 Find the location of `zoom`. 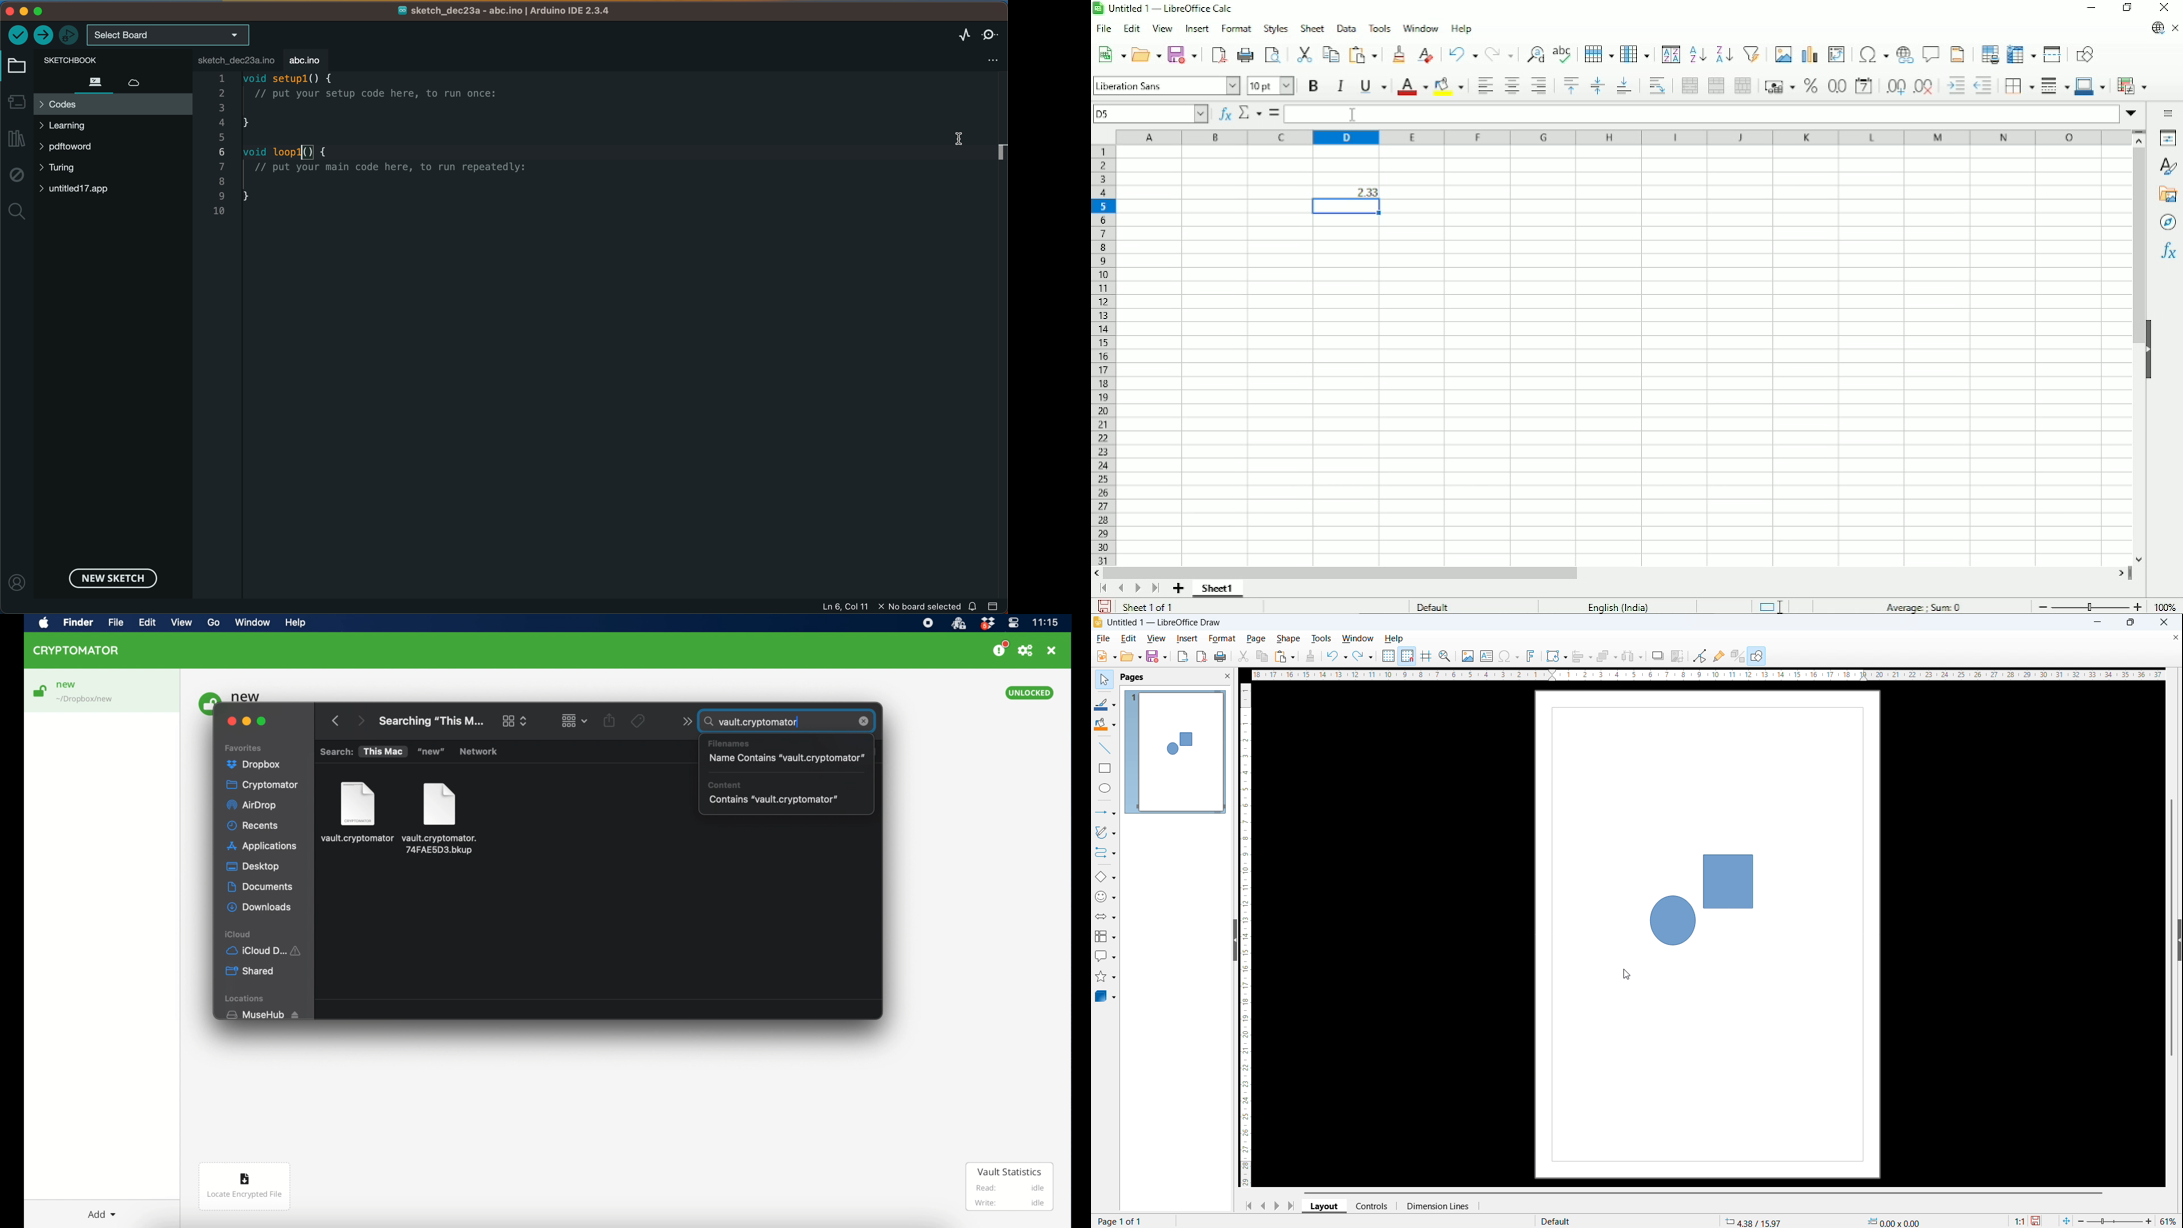

zoom is located at coordinates (1446, 657).